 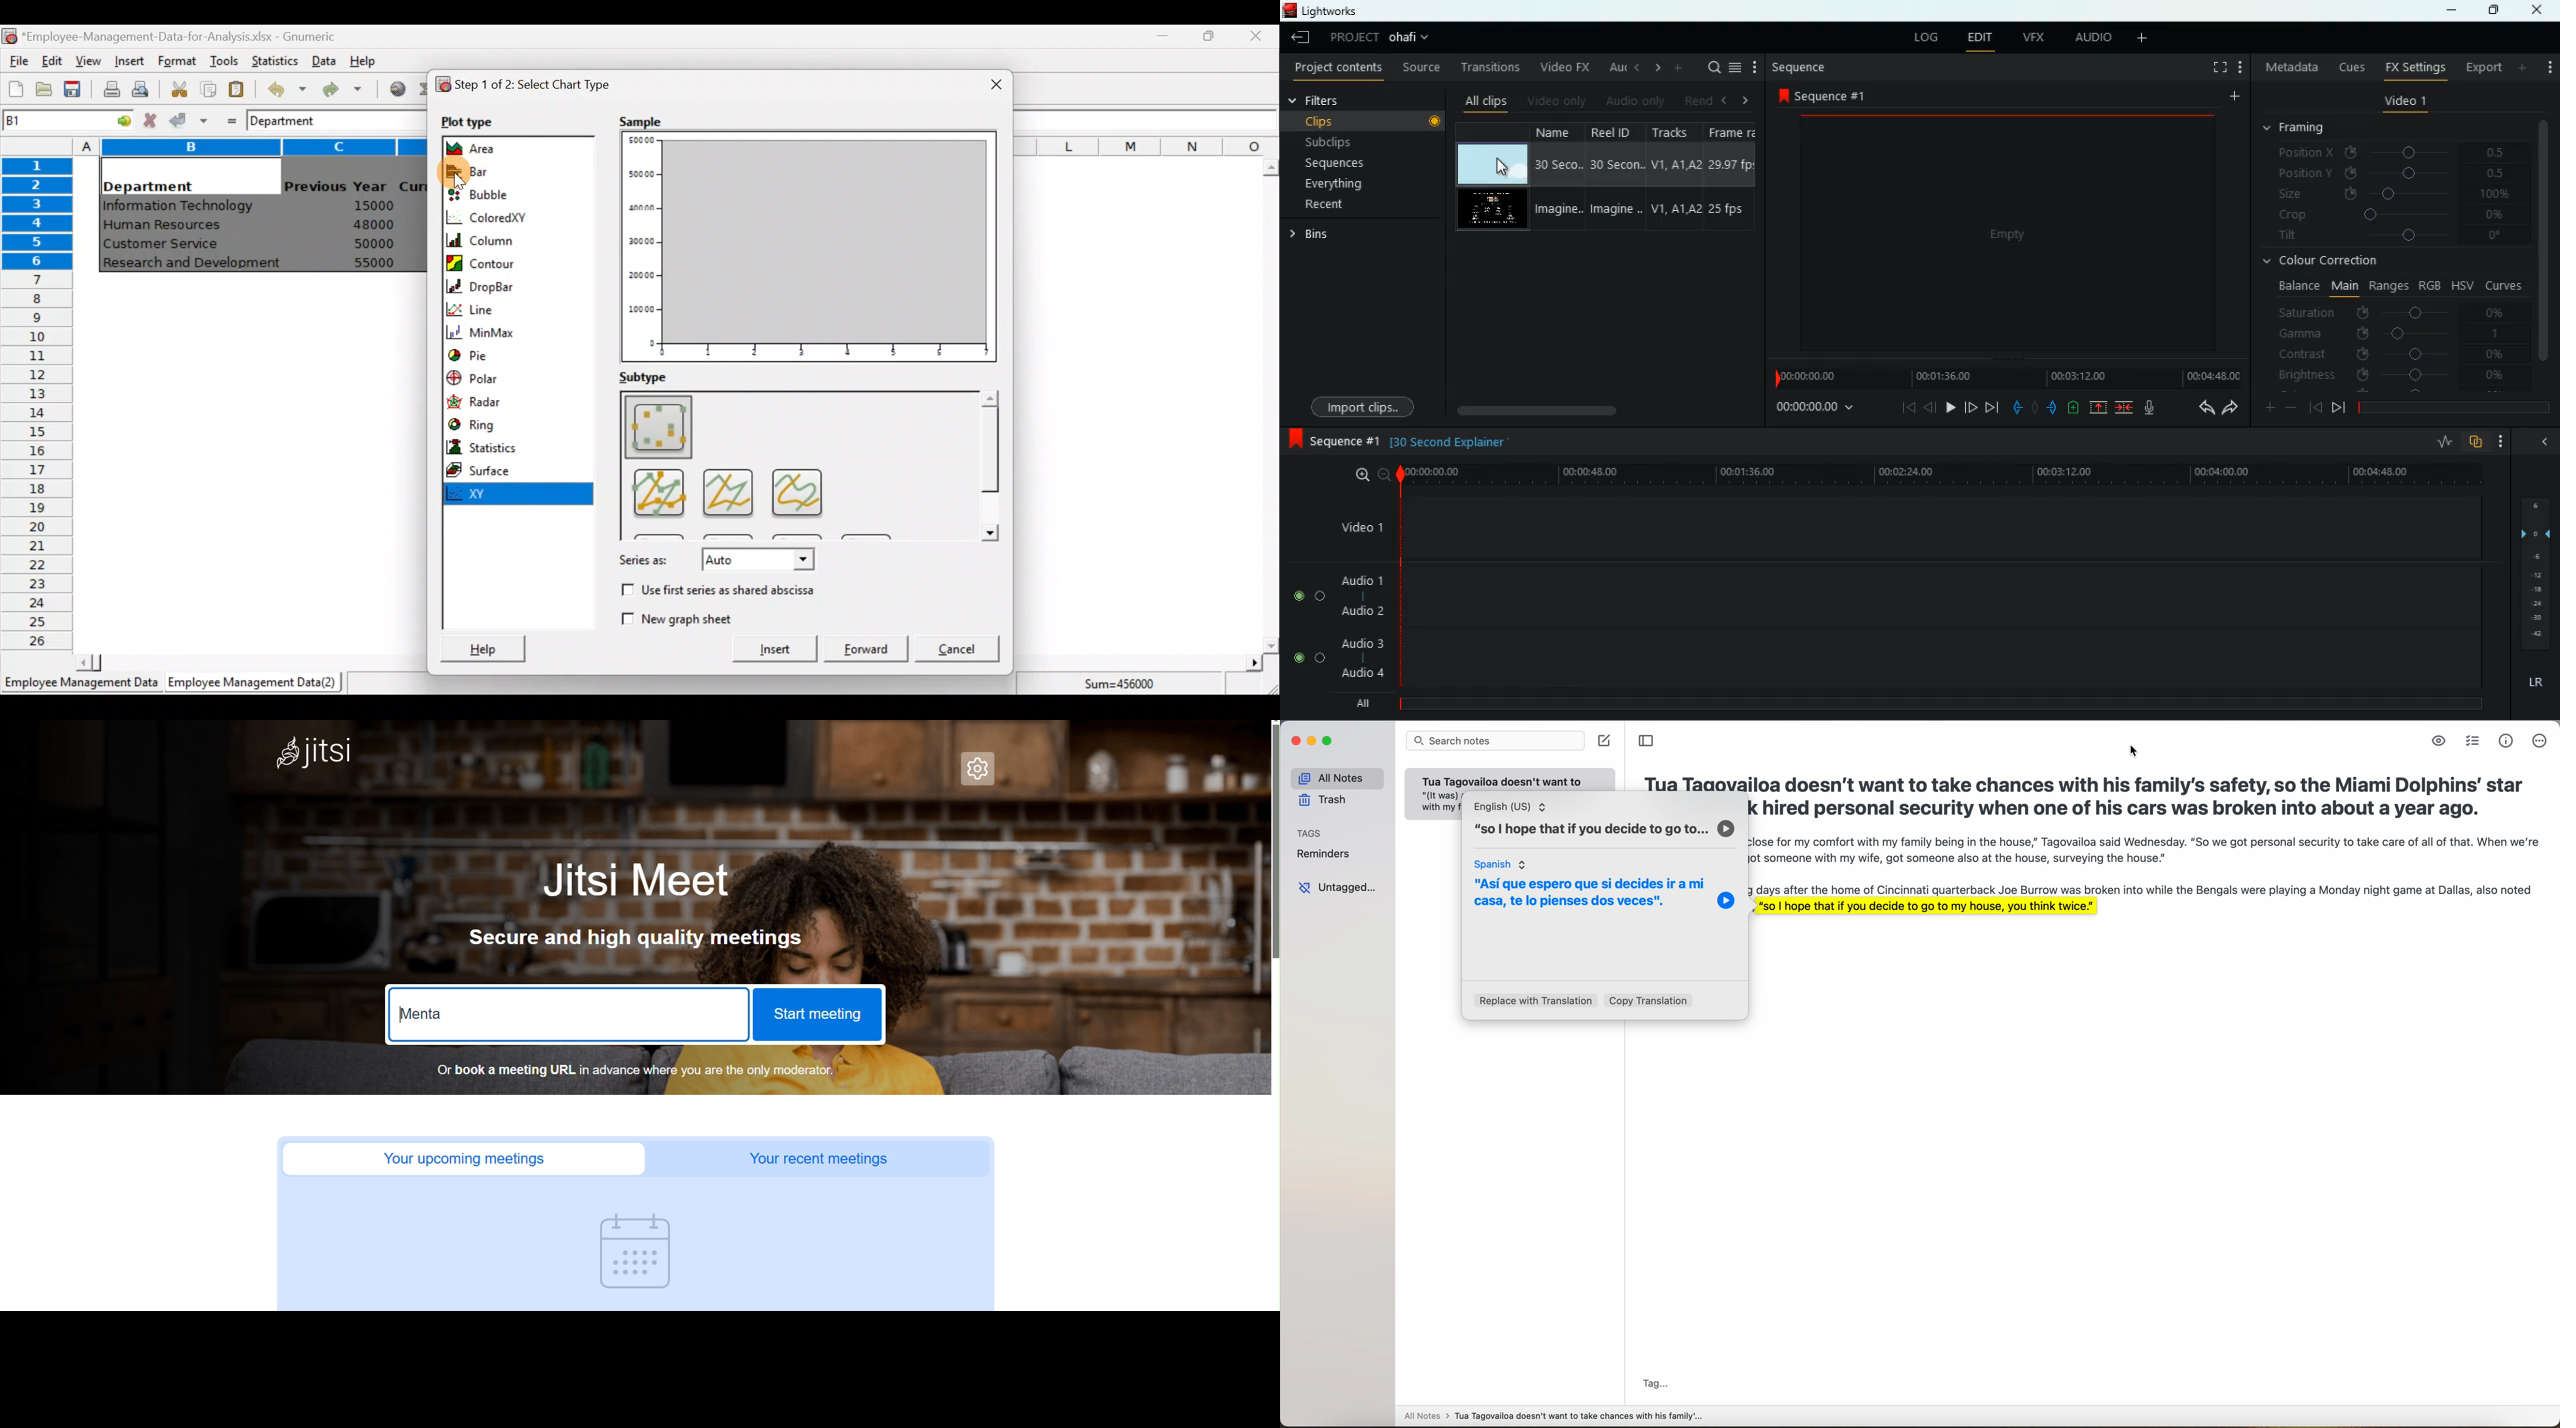 I want to click on play icon, so click(x=1727, y=900).